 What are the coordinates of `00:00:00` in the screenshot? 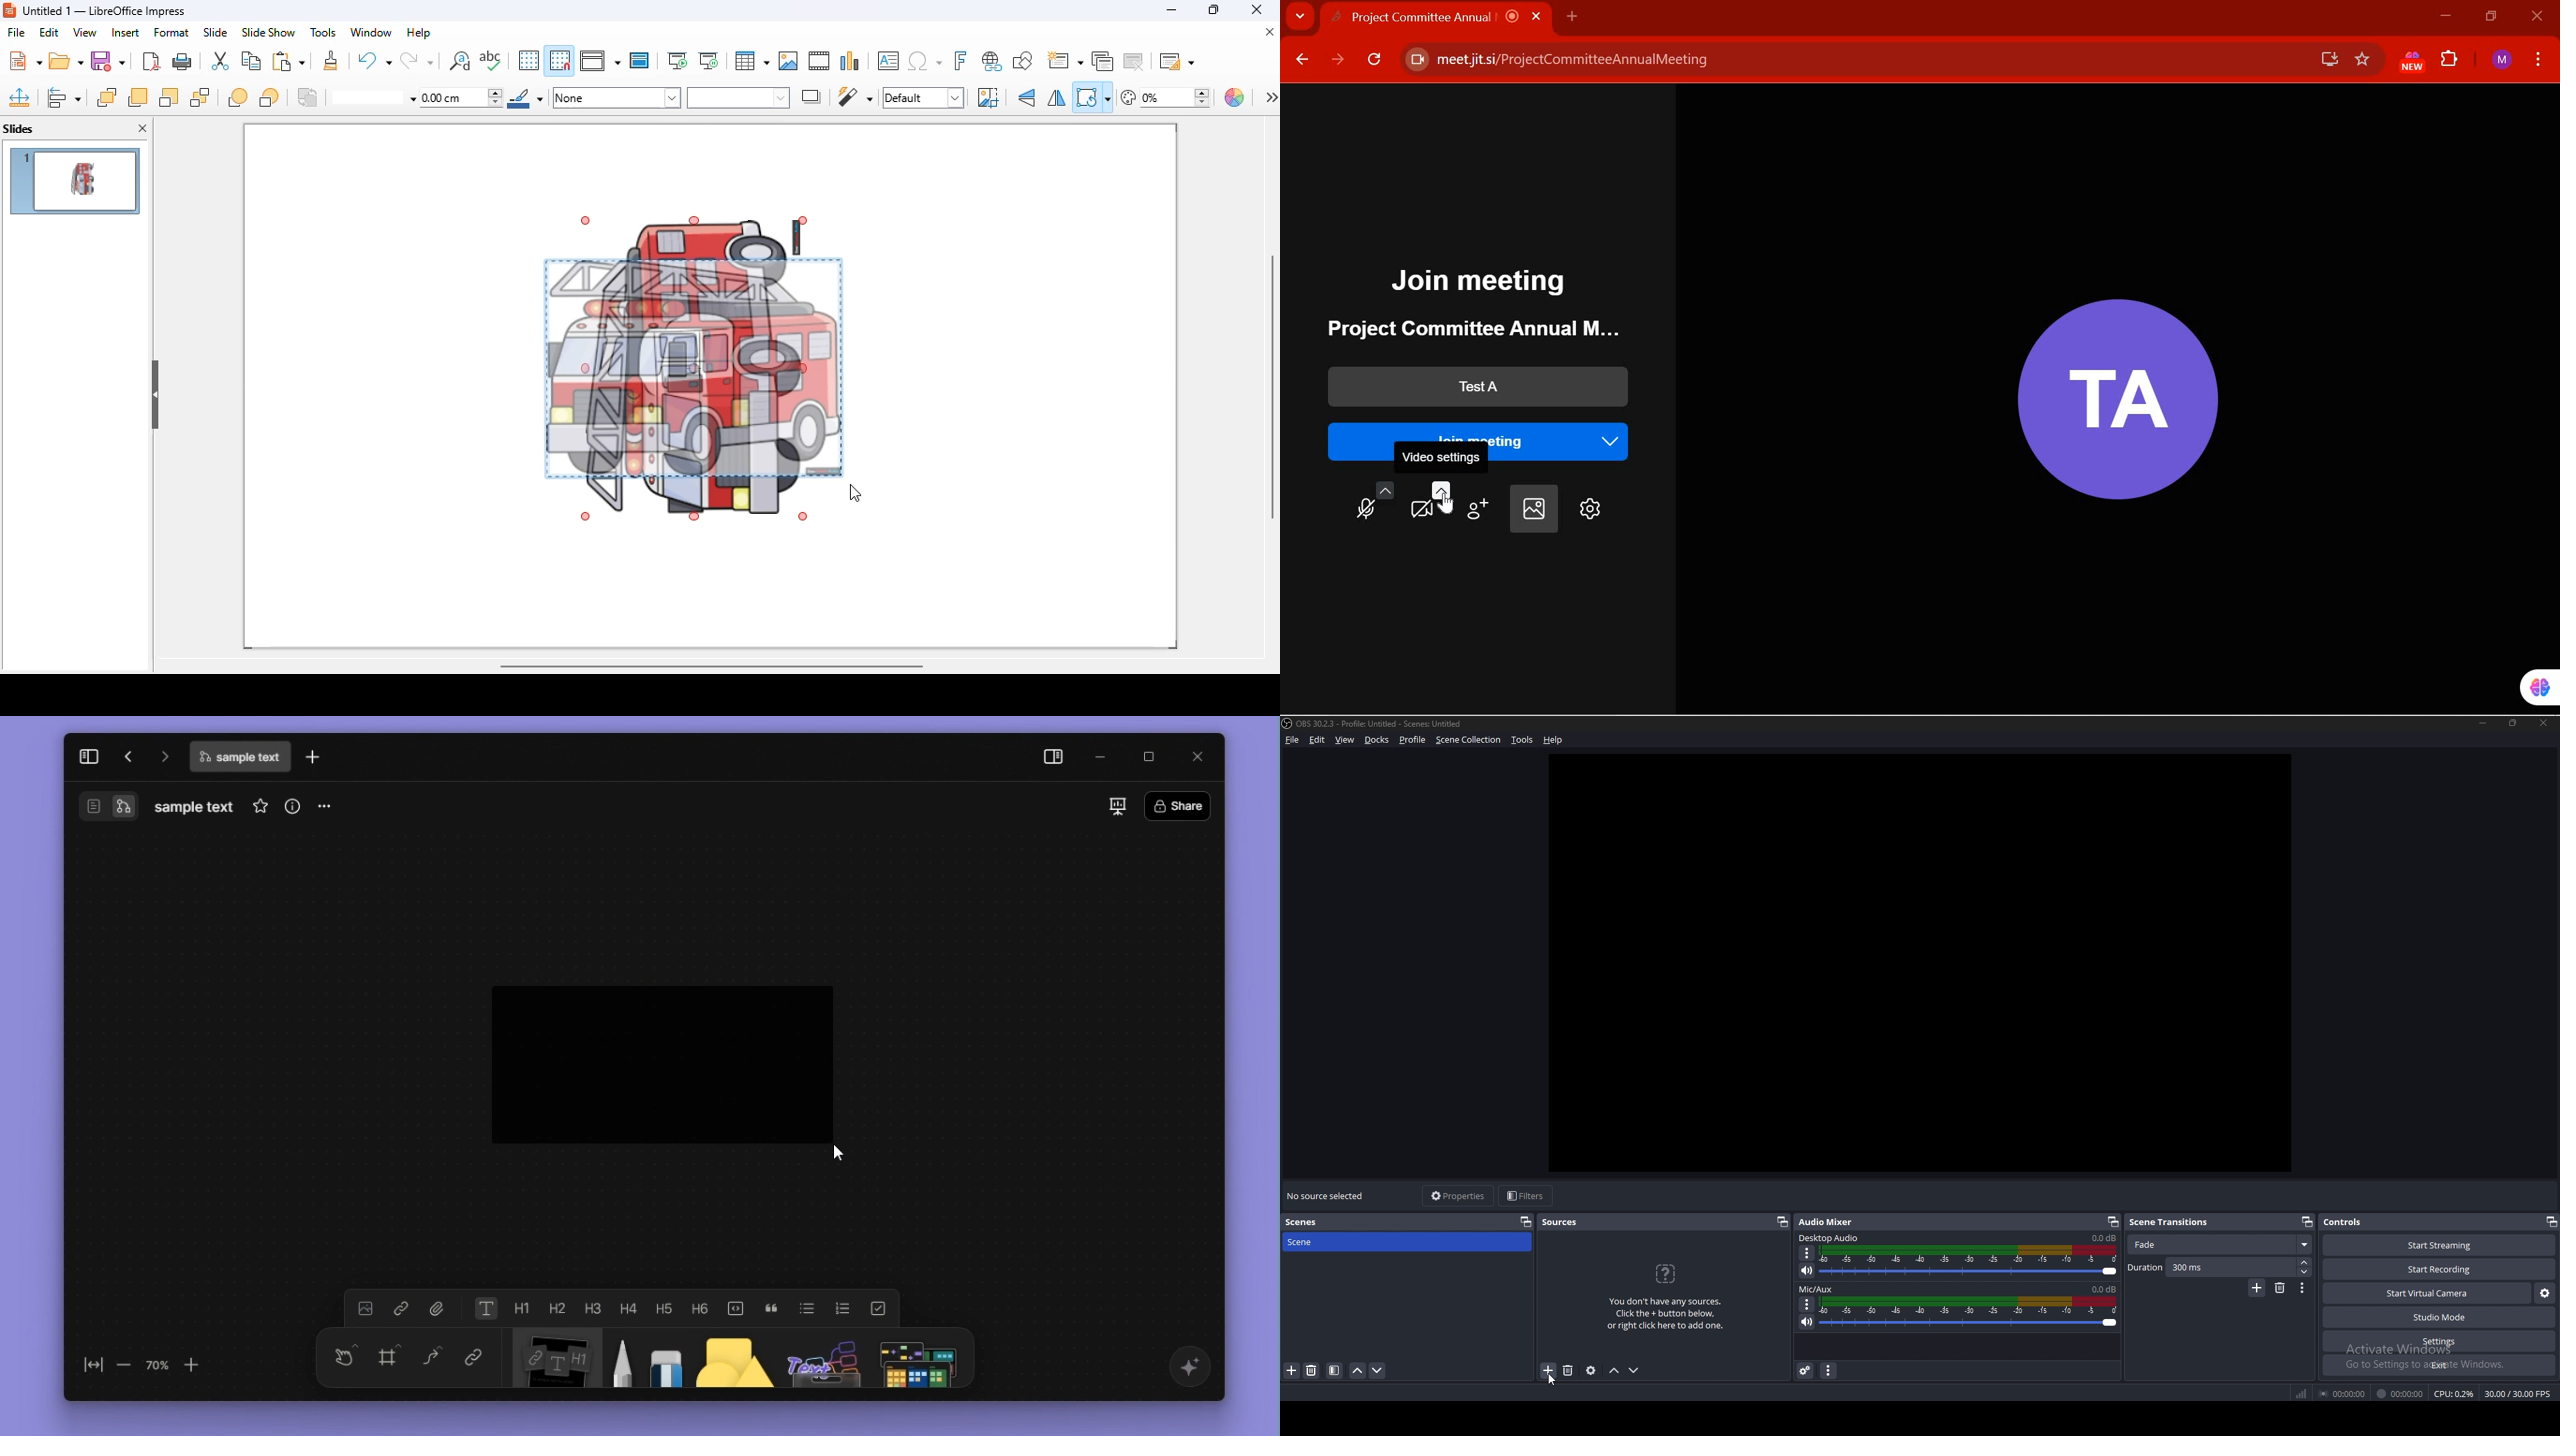 It's located at (2400, 1394).